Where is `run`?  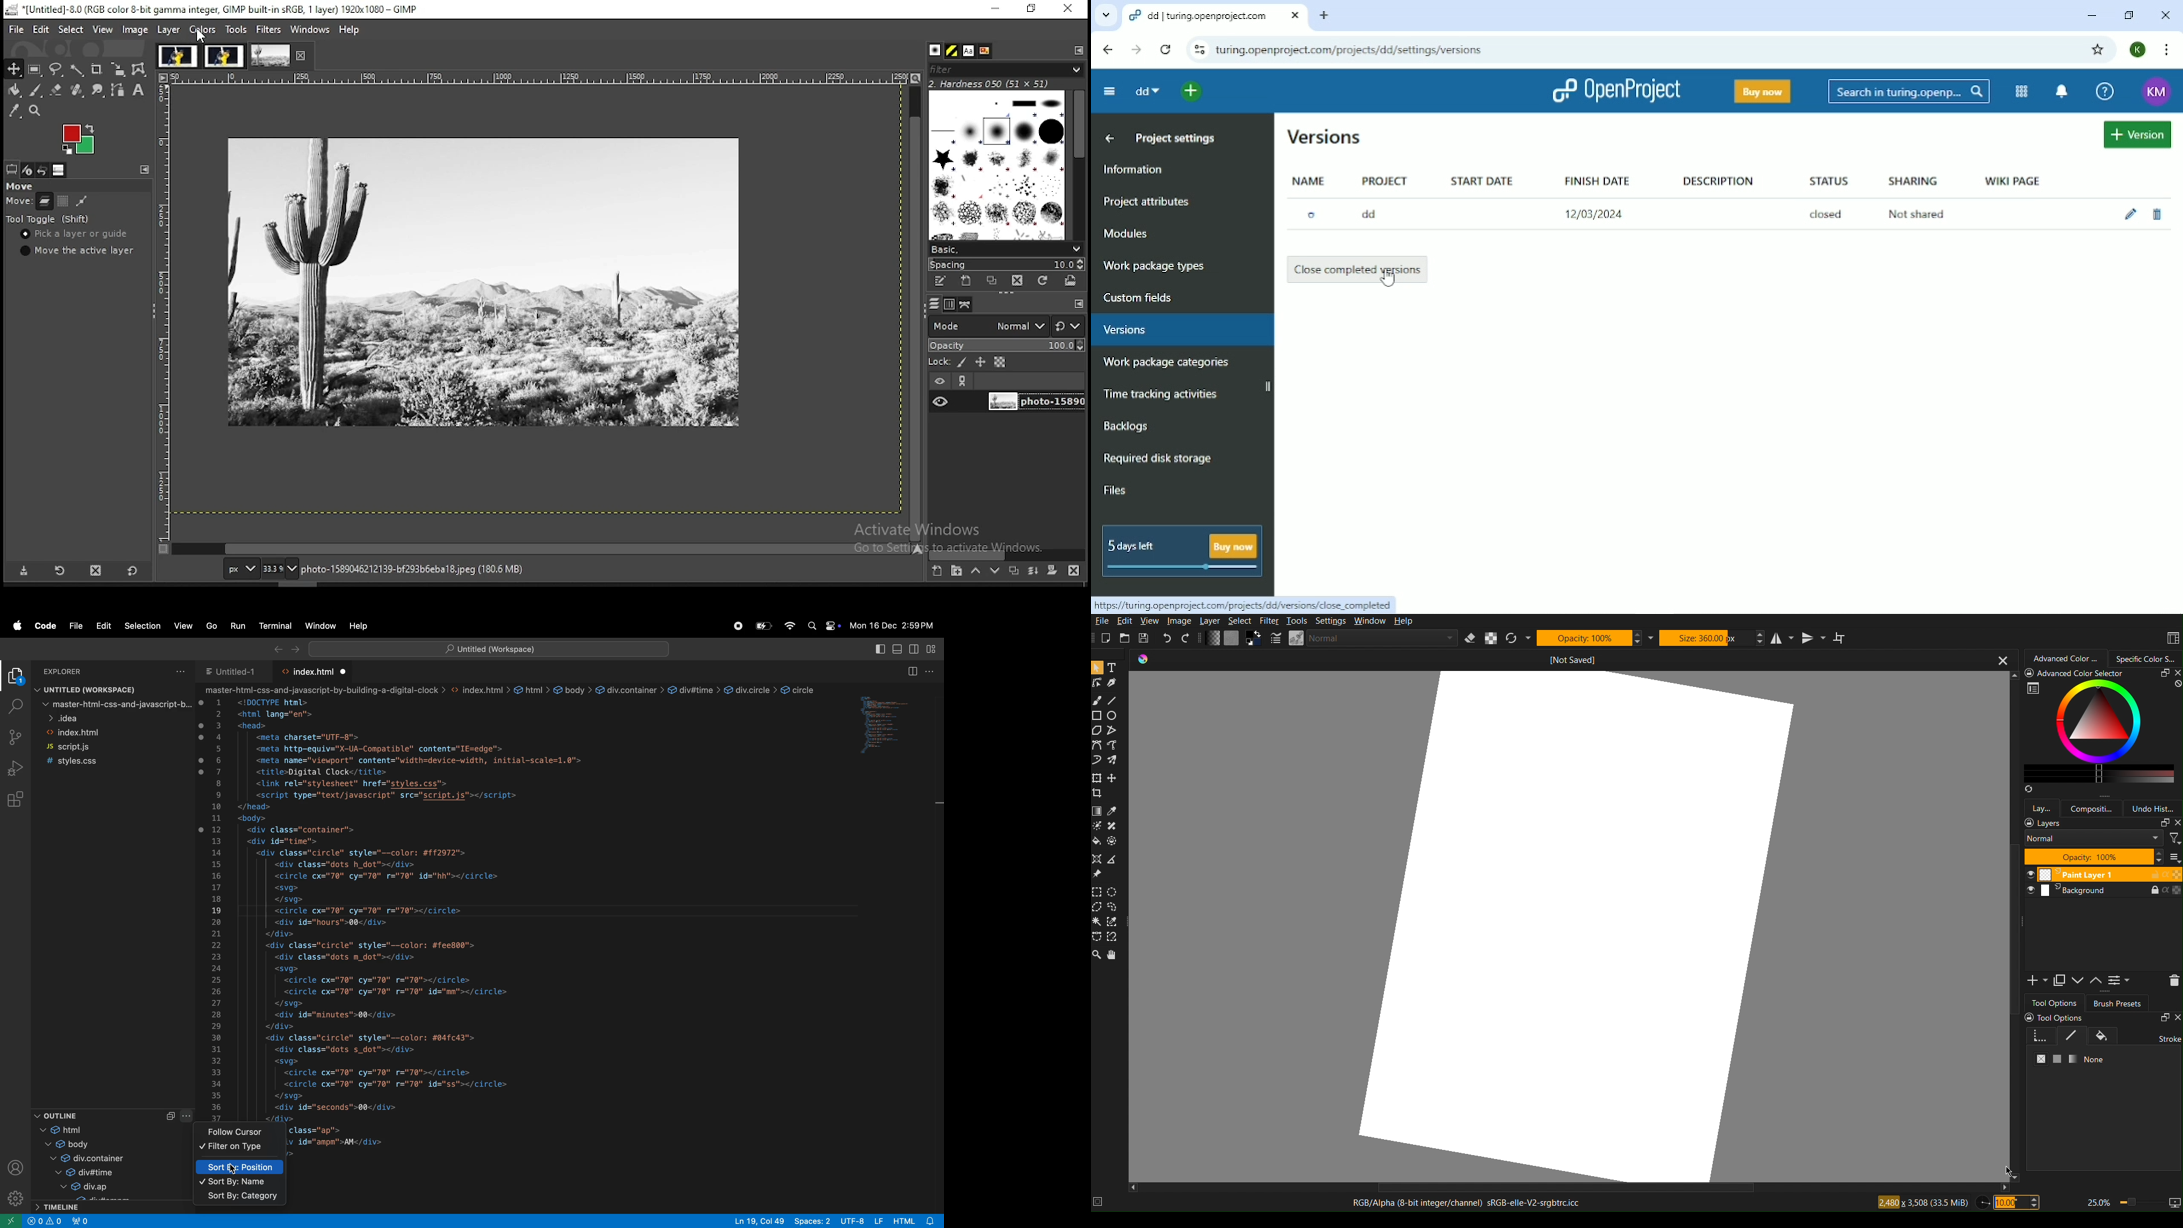
run is located at coordinates (235, 625).